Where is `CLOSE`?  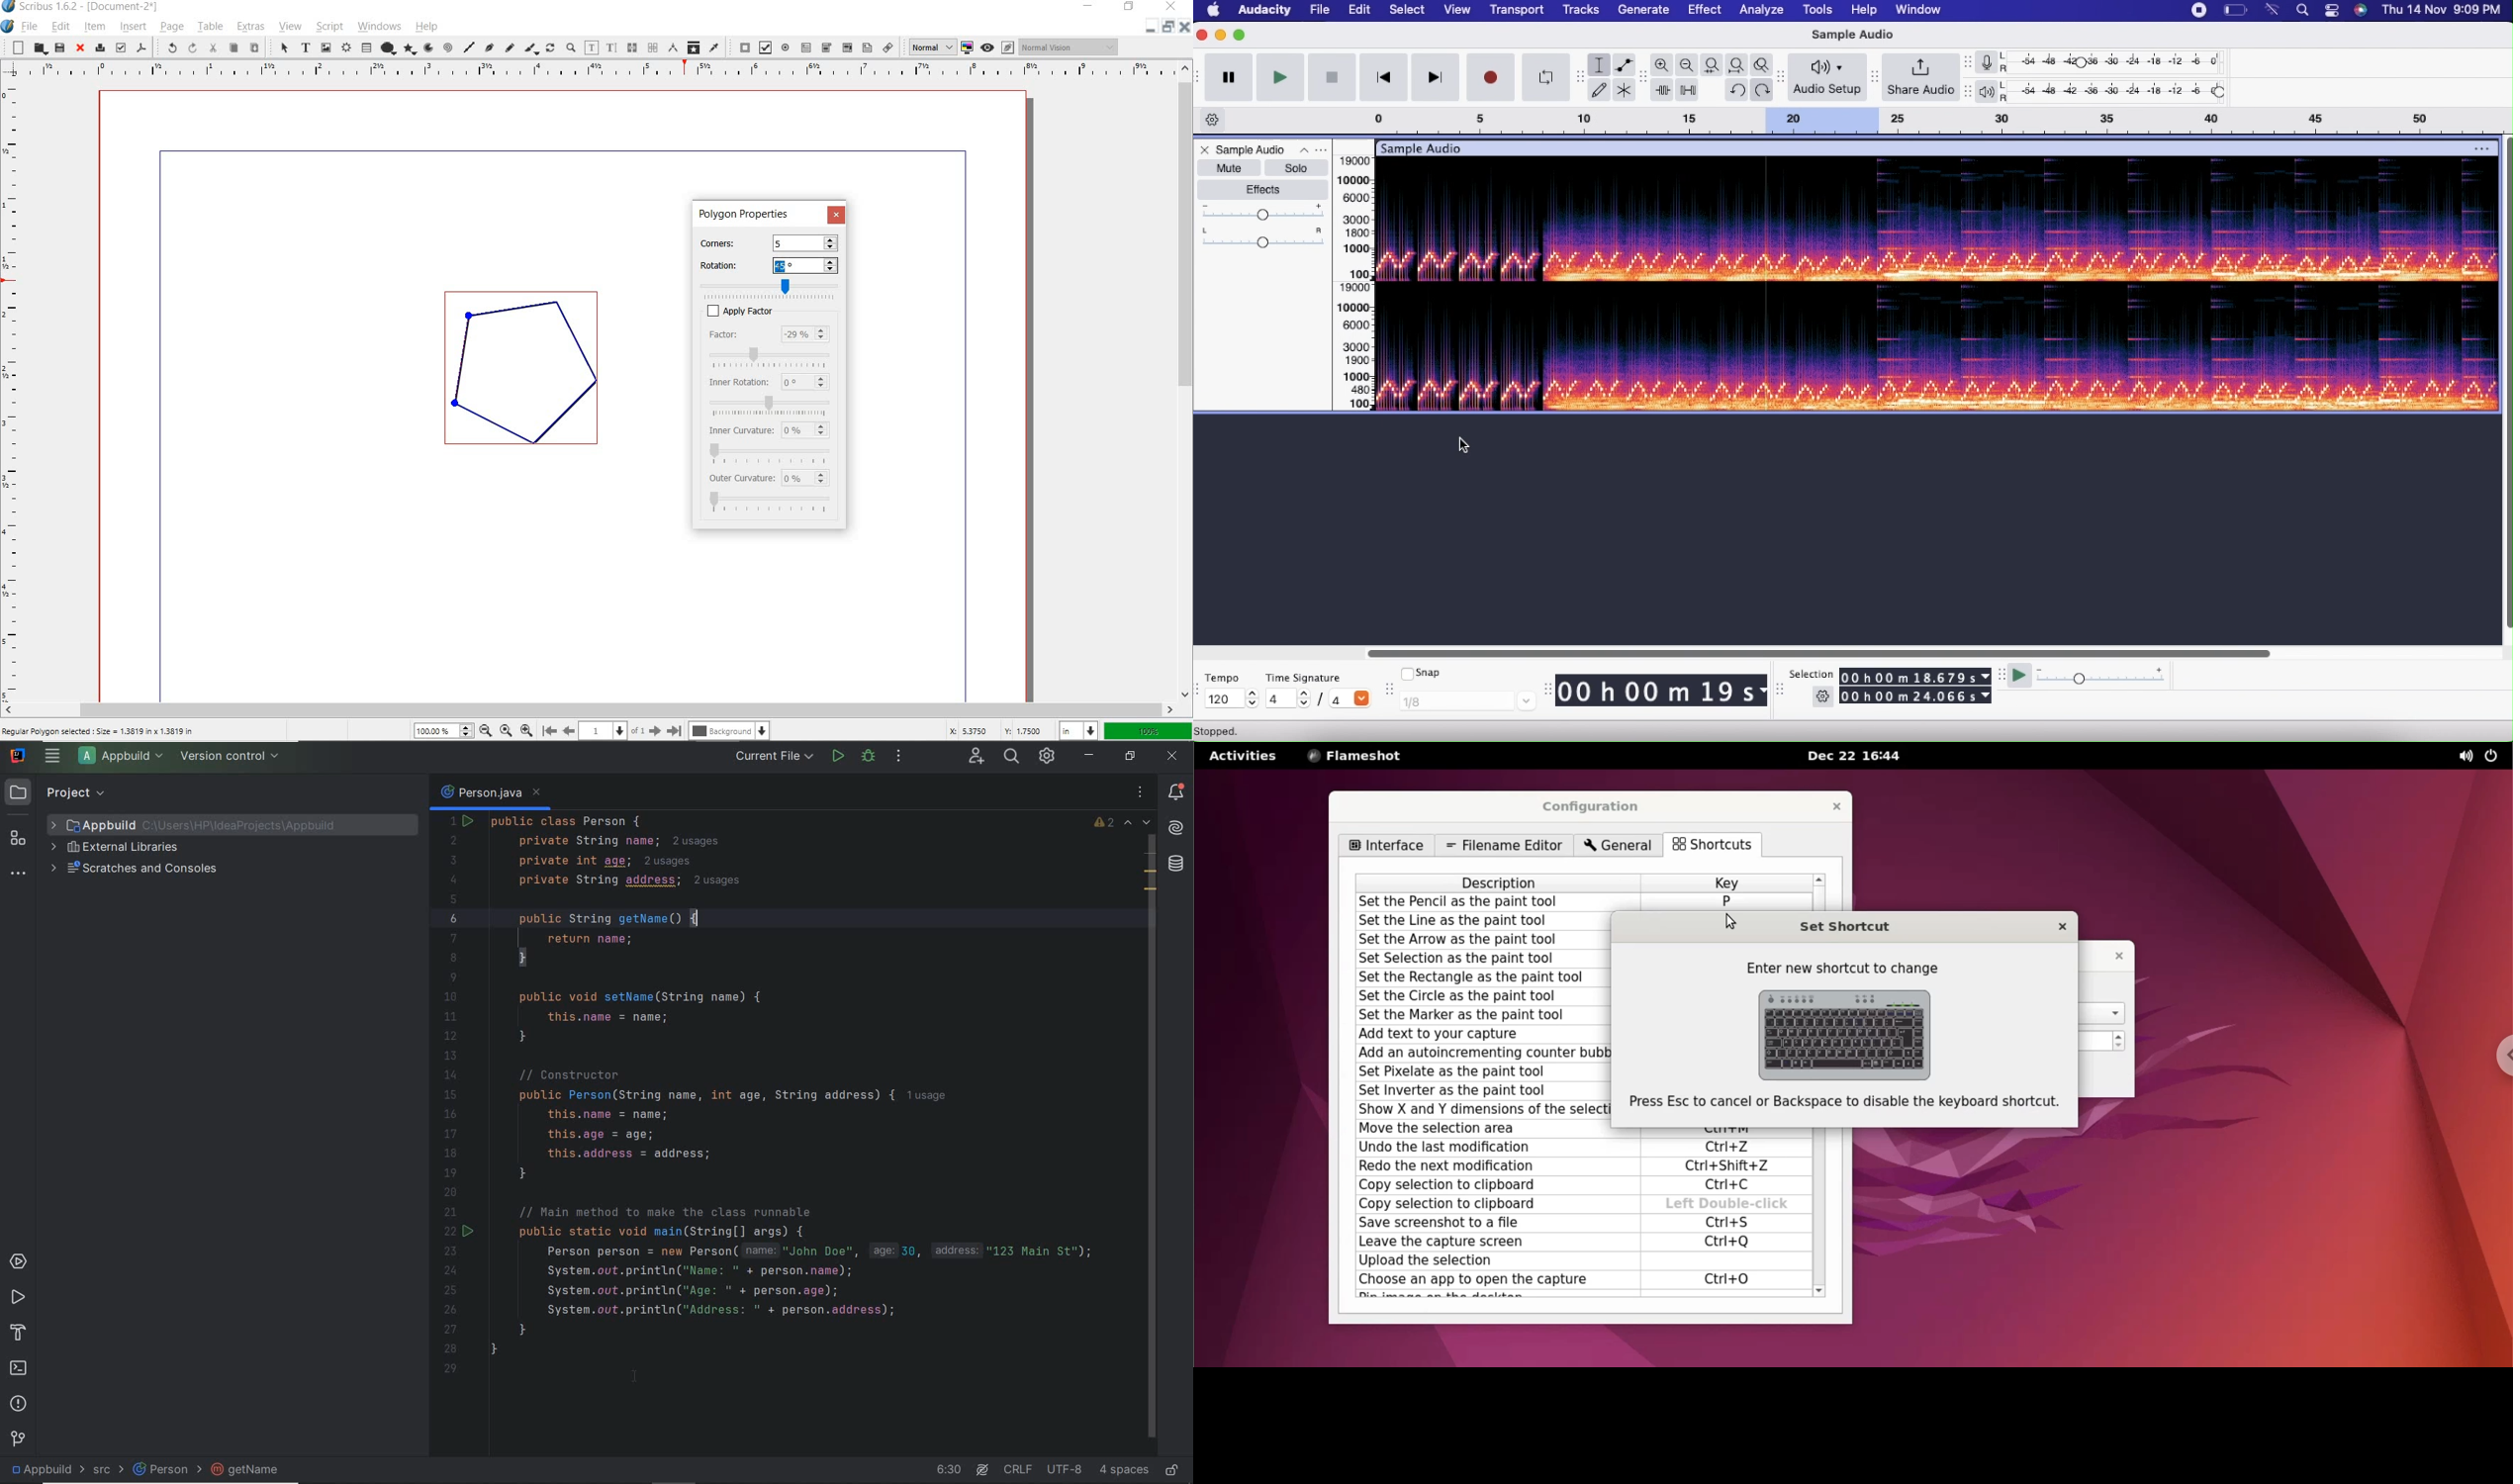
CLOSE is located at coordinates (837, 214).